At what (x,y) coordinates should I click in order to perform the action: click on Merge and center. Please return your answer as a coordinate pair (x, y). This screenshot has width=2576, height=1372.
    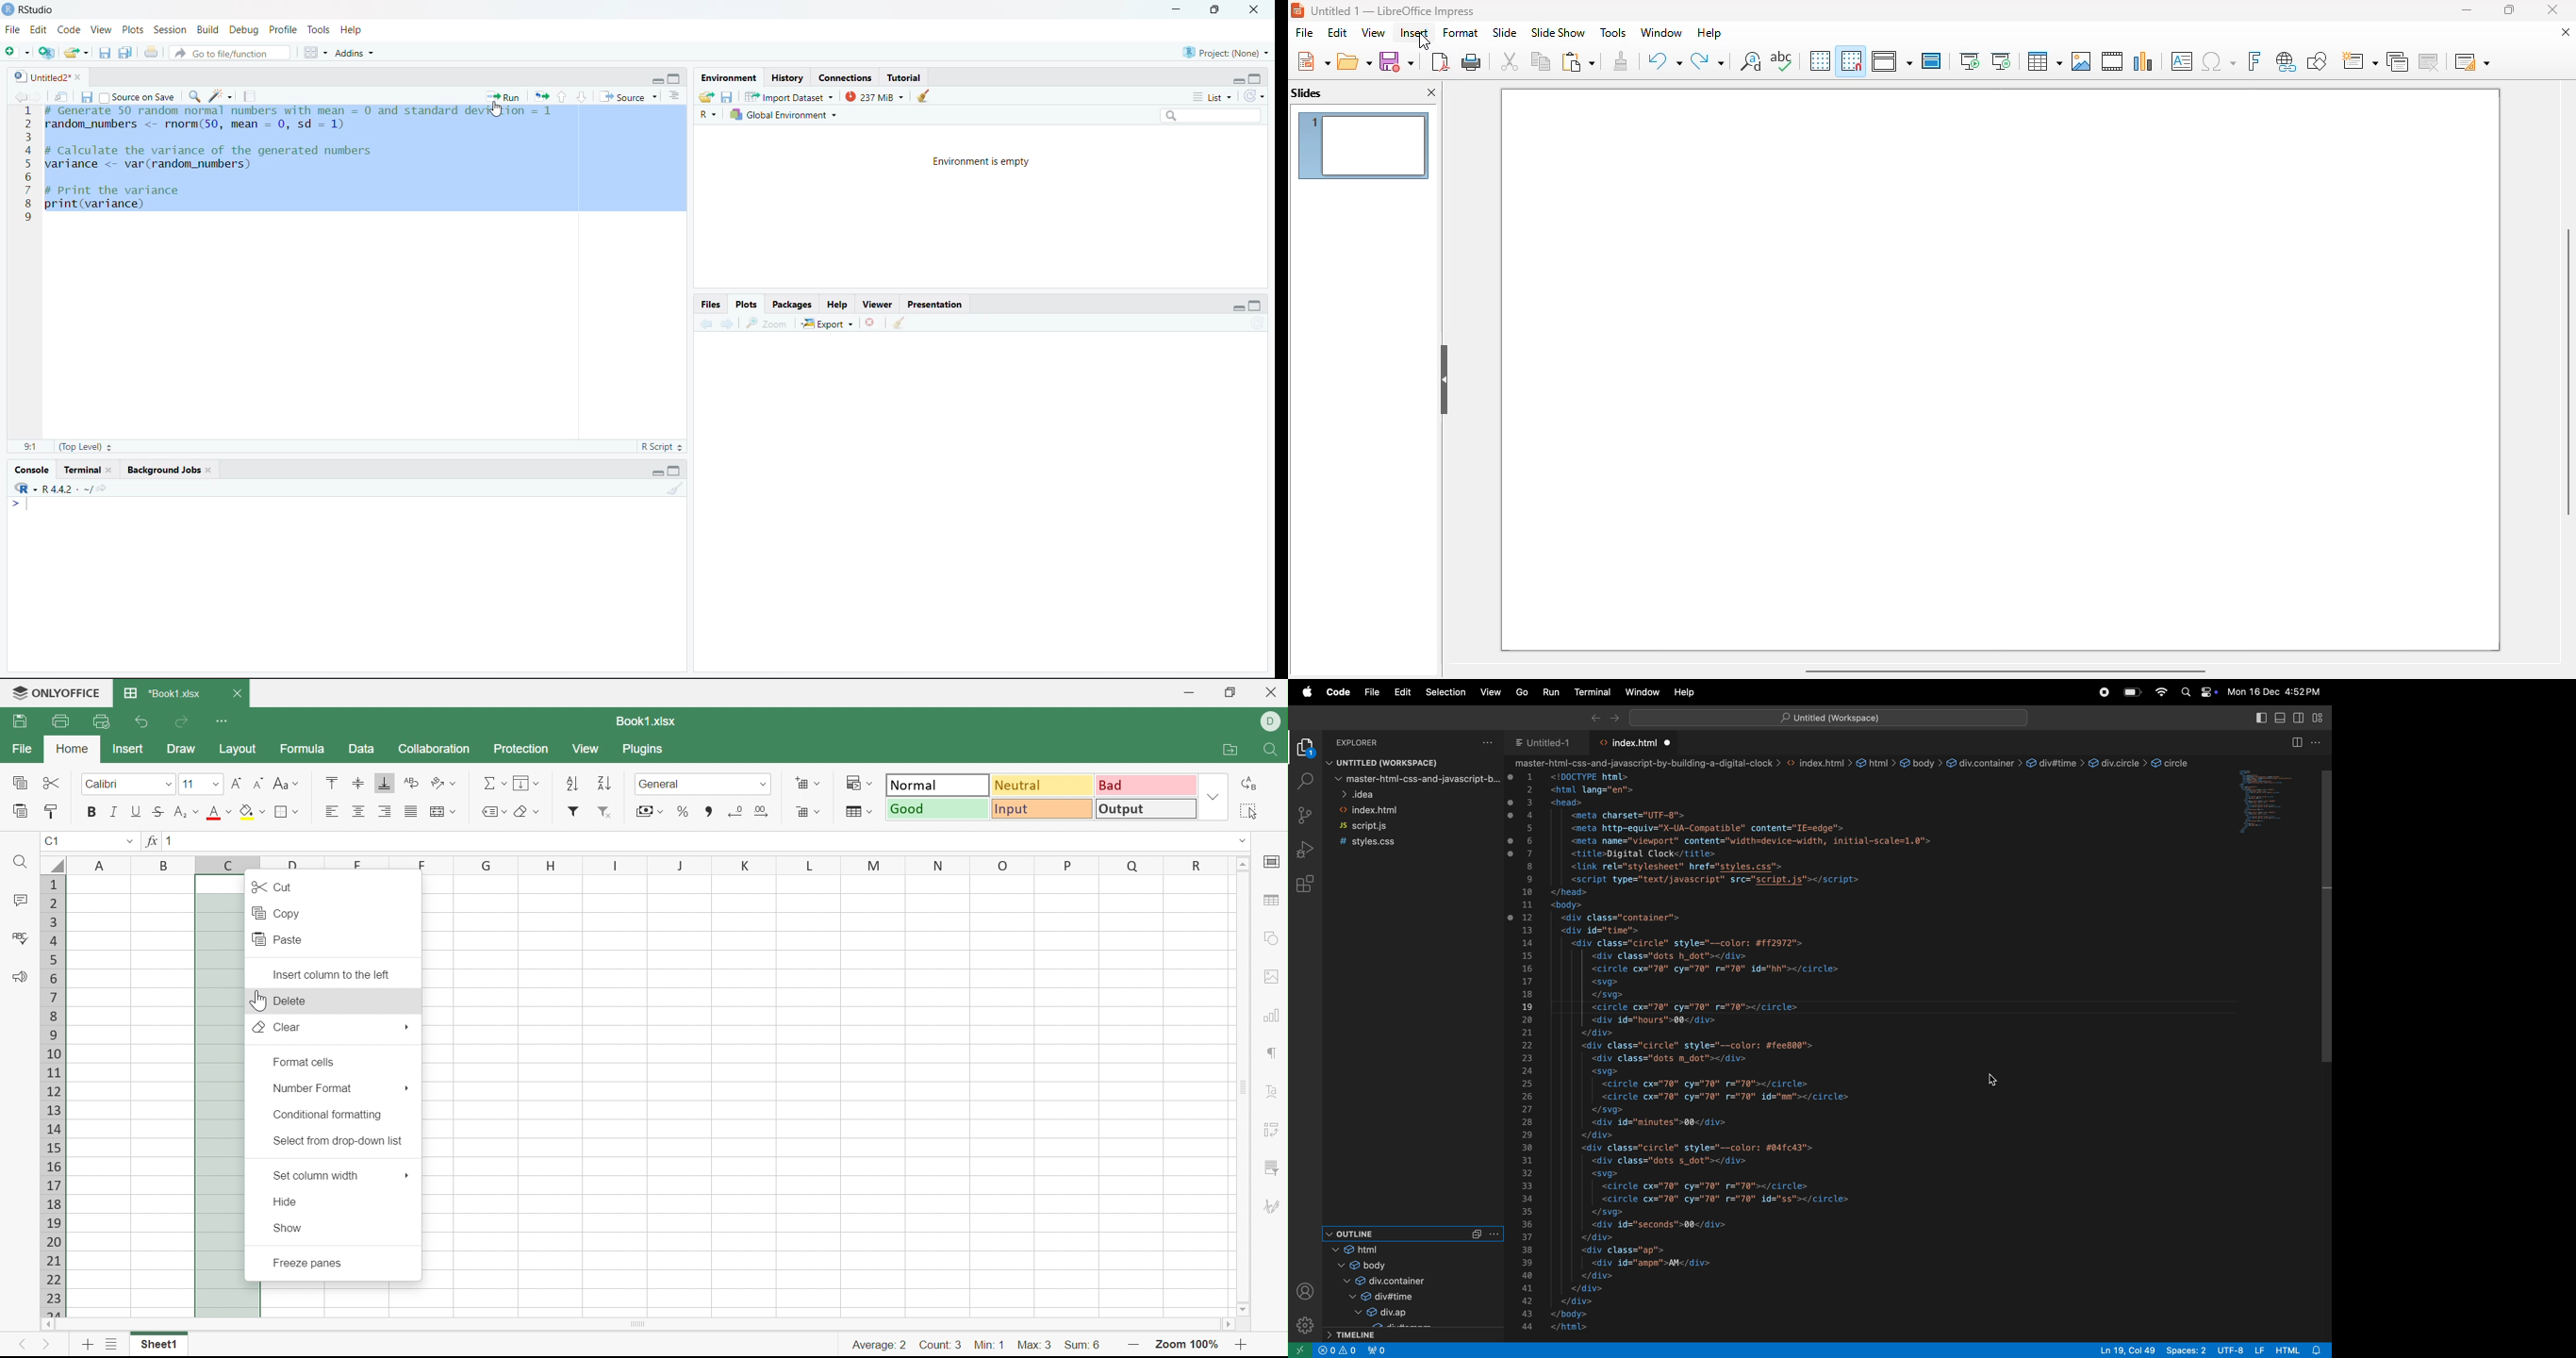
    Looking at the image, I should click on (437, 813).